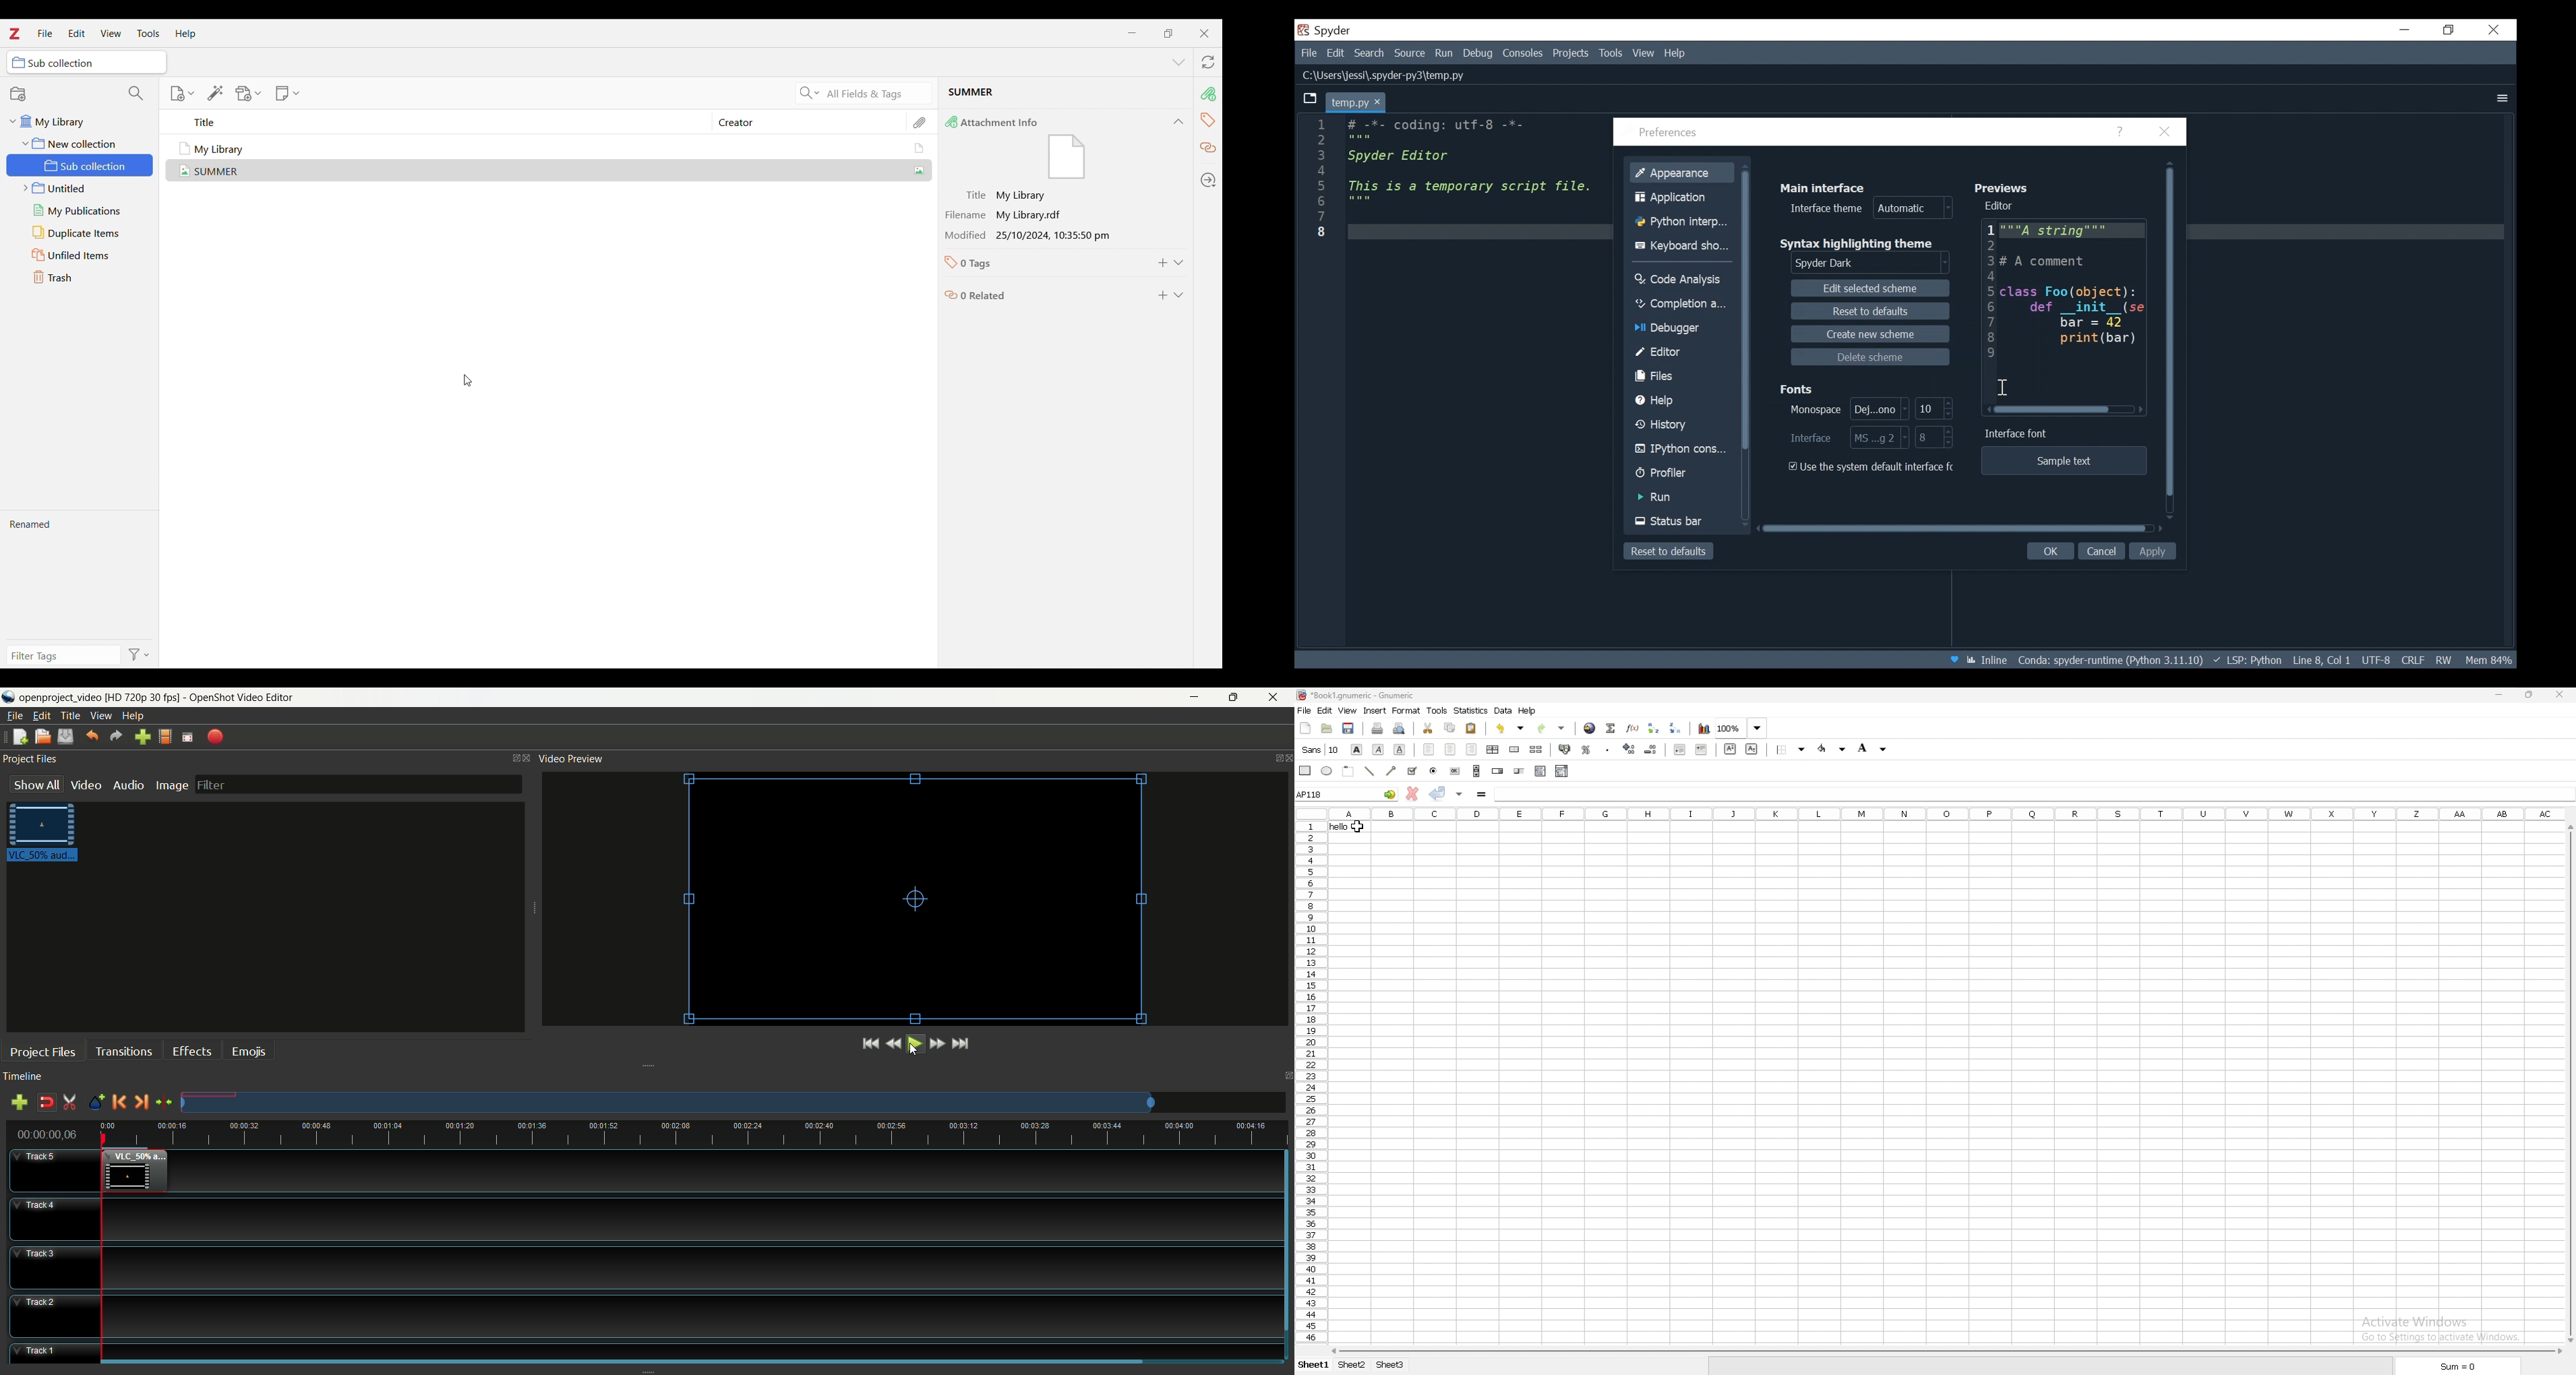 This screenshot has width=2576, height=1400. What do you see at coordinates (65, 737) in the screenshot?
I see `save project` at bounding box center [65, 737].